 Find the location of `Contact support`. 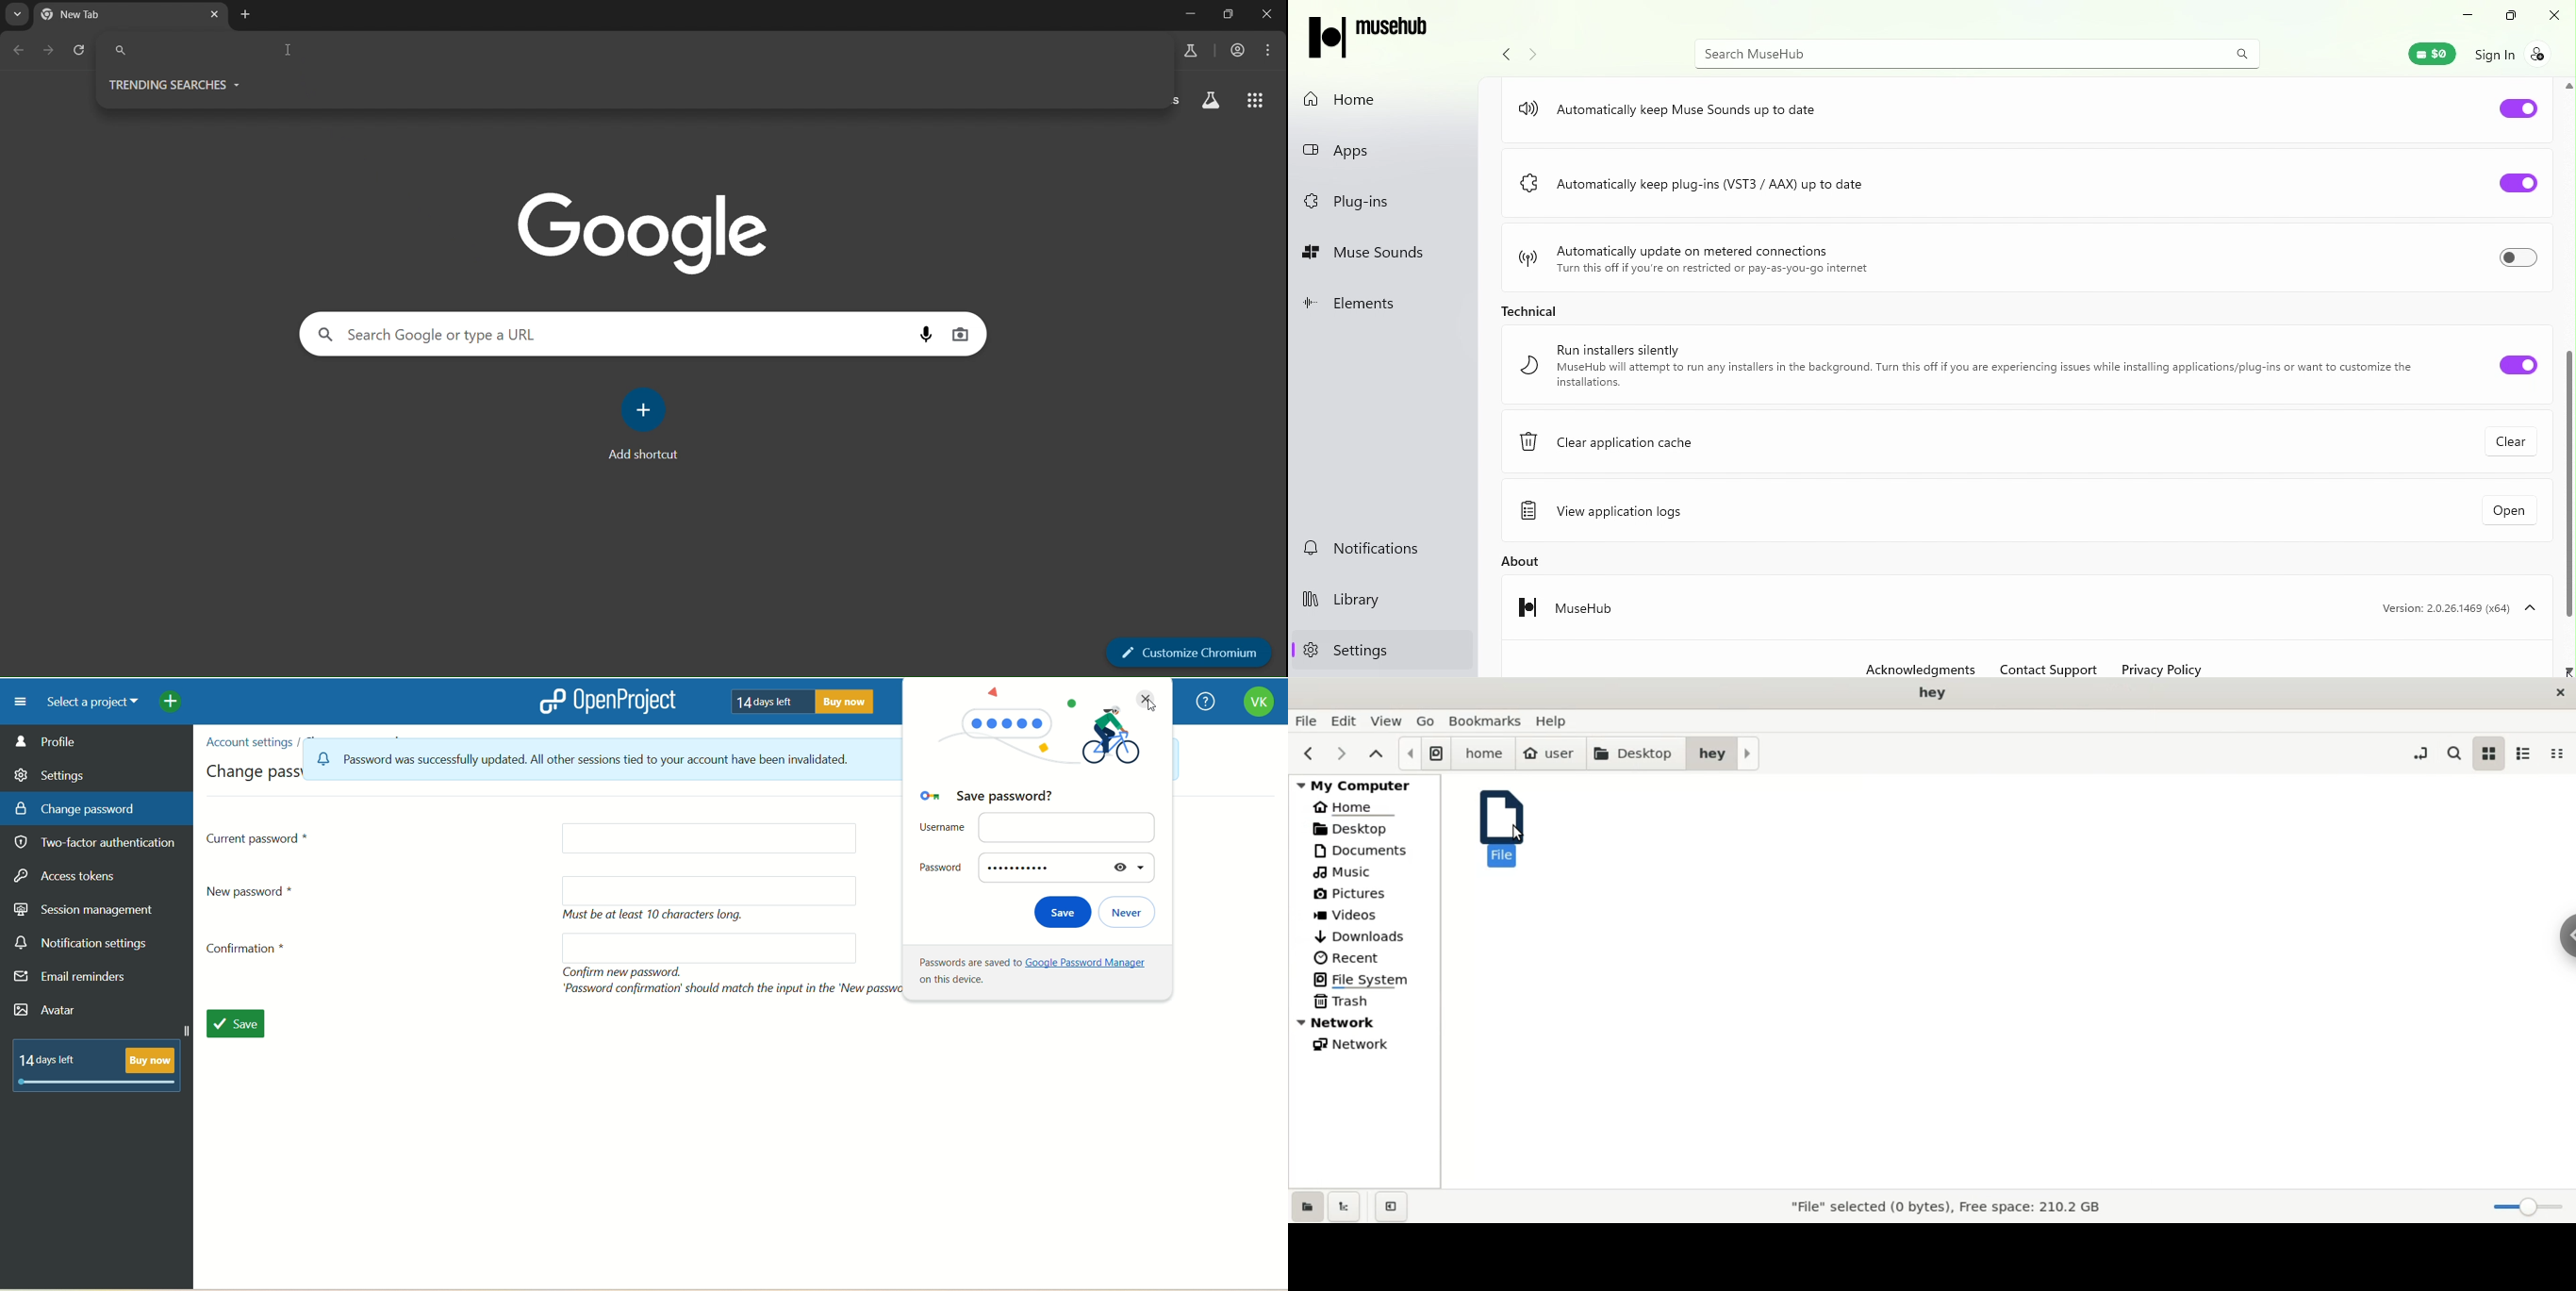

Contact support is located at coordinates (2046, 668).